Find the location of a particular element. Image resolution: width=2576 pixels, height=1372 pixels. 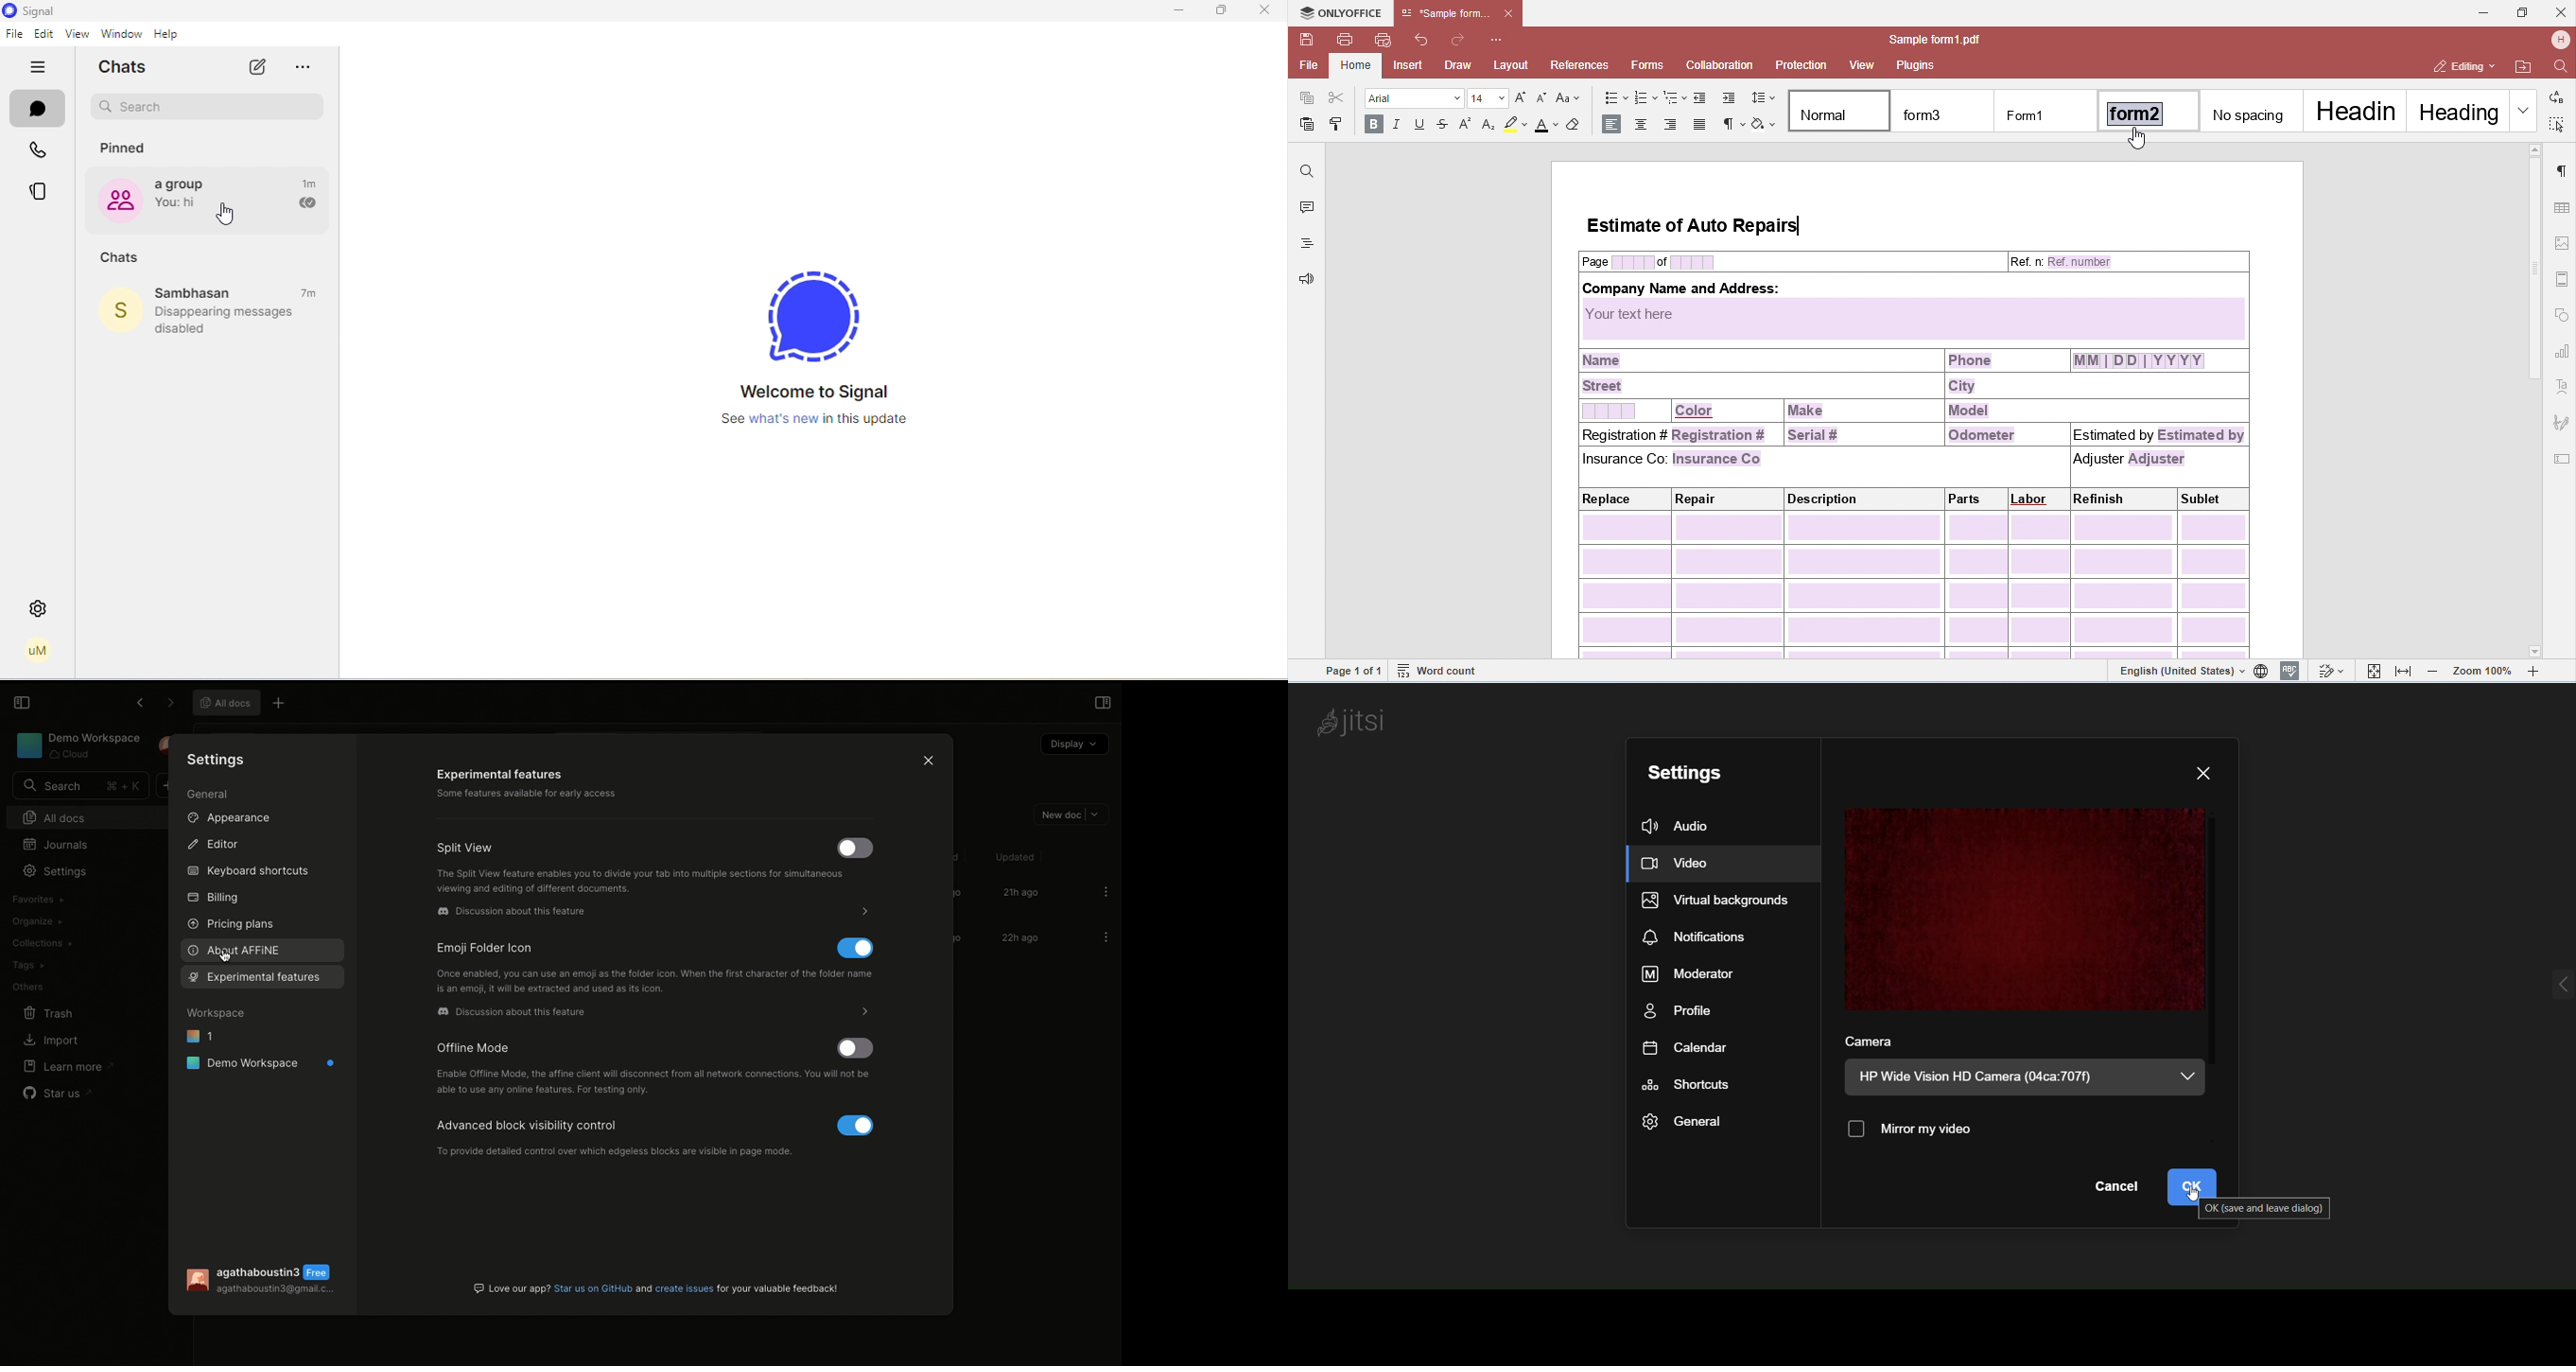

edit is located at coordinates (44, 35).